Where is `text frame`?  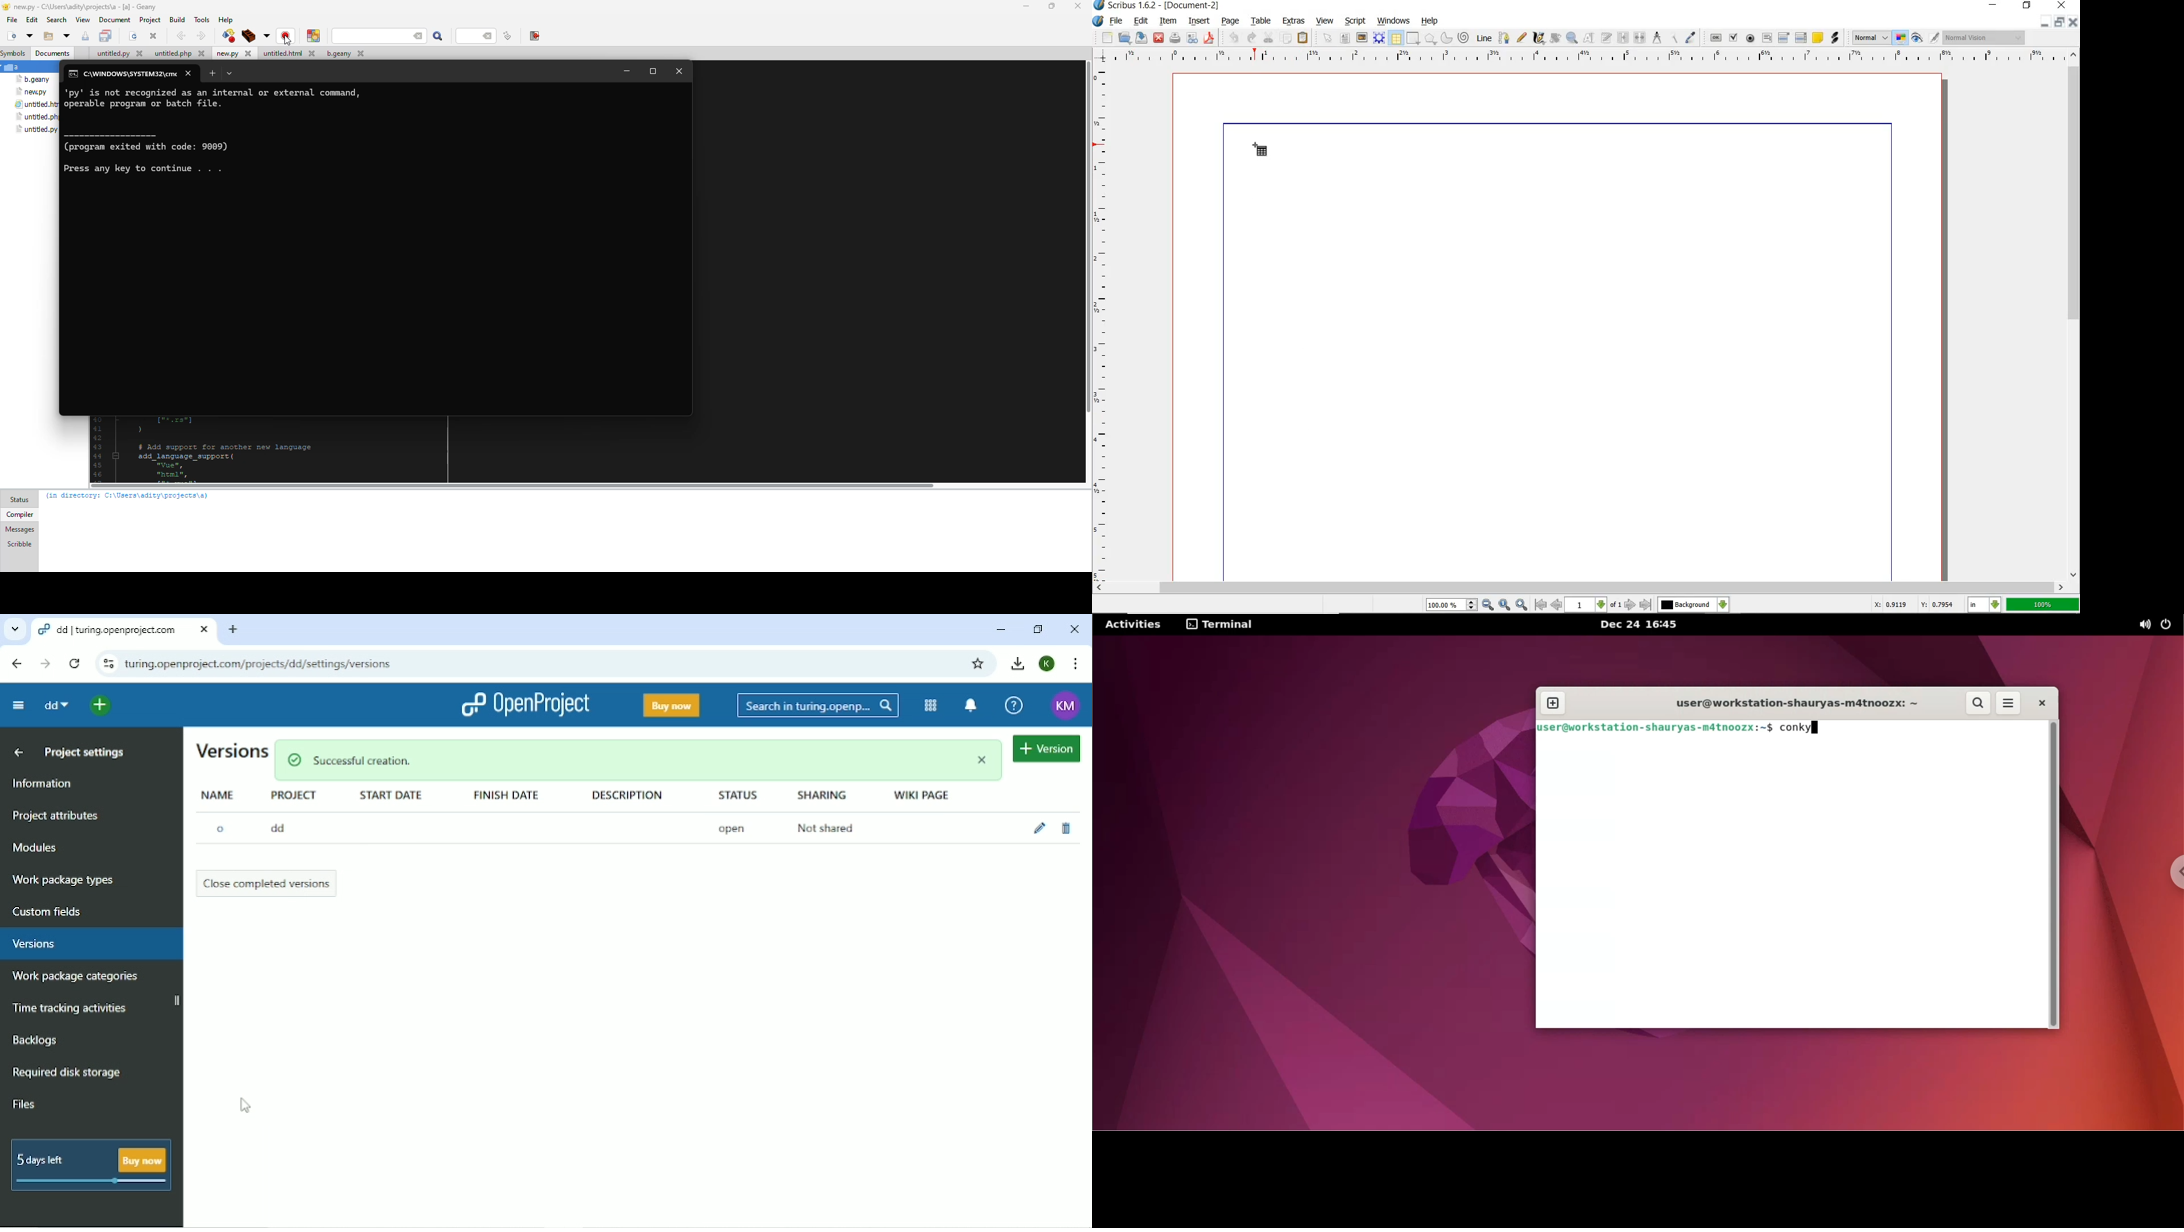
text frame is located at coordinates (1345, 38).